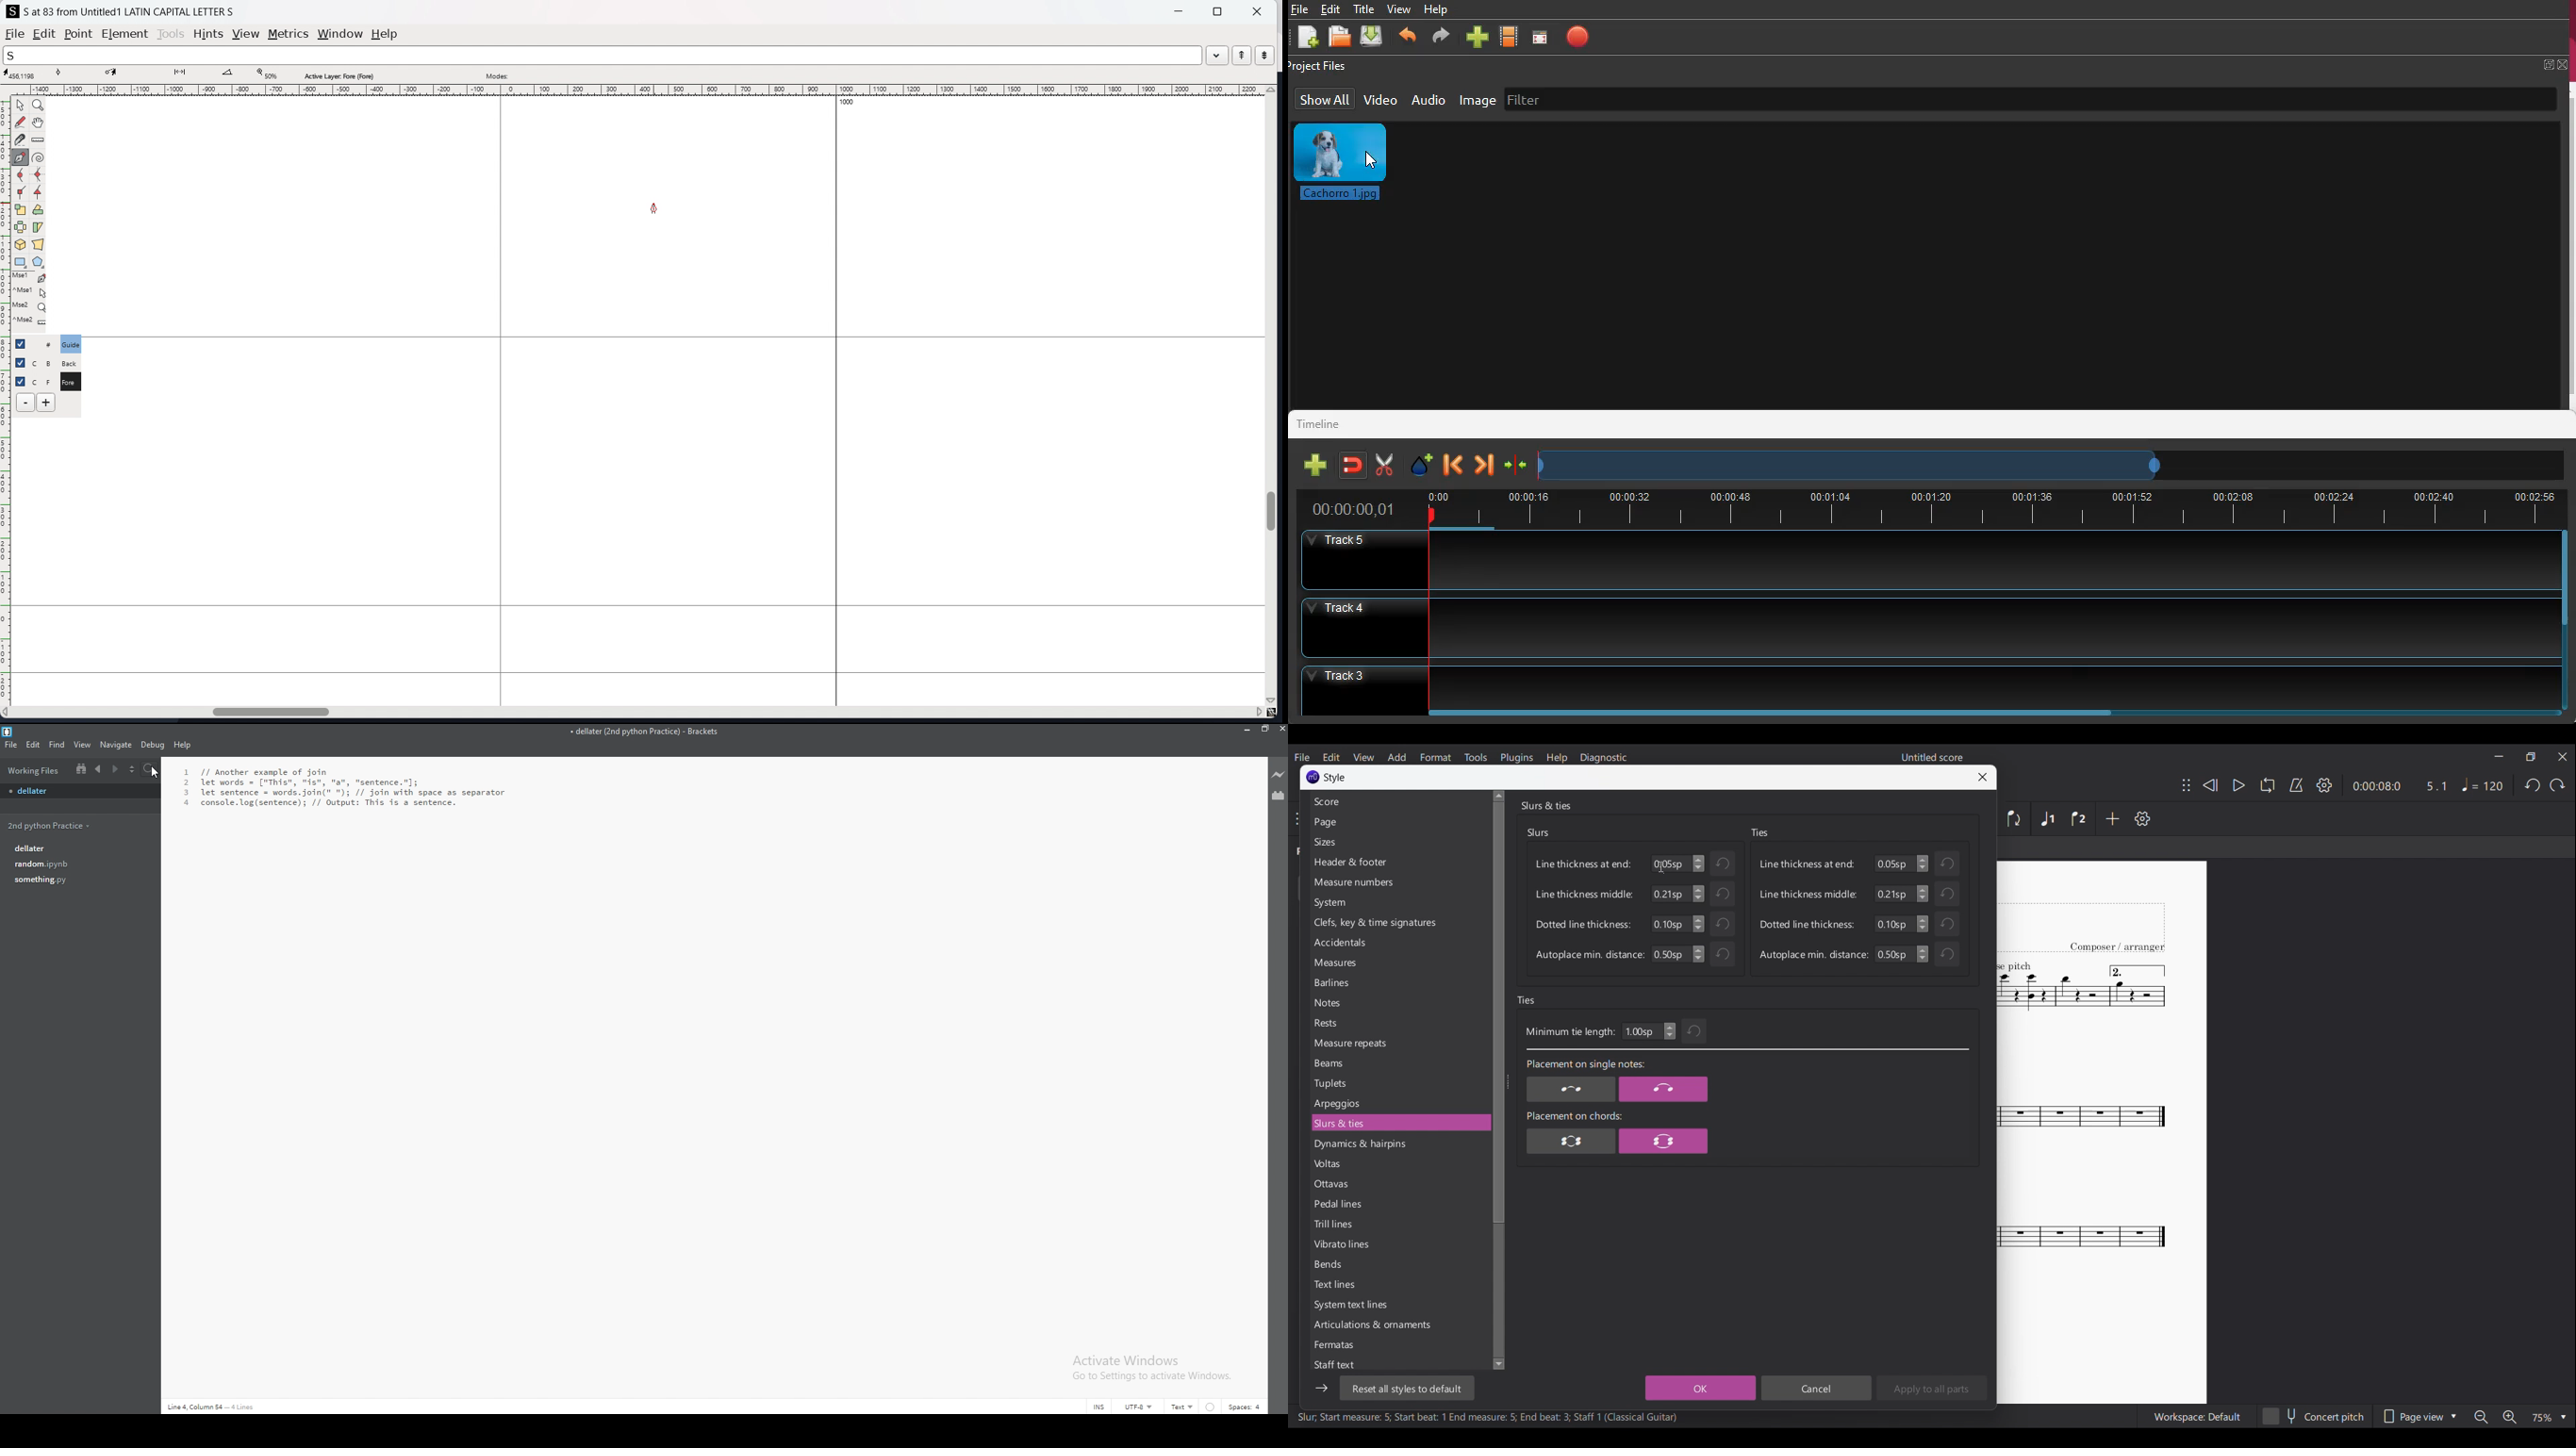 Image resolution: width=2576 pixels, height=1456 pixels. I want to click on split view, so click(80, 770).